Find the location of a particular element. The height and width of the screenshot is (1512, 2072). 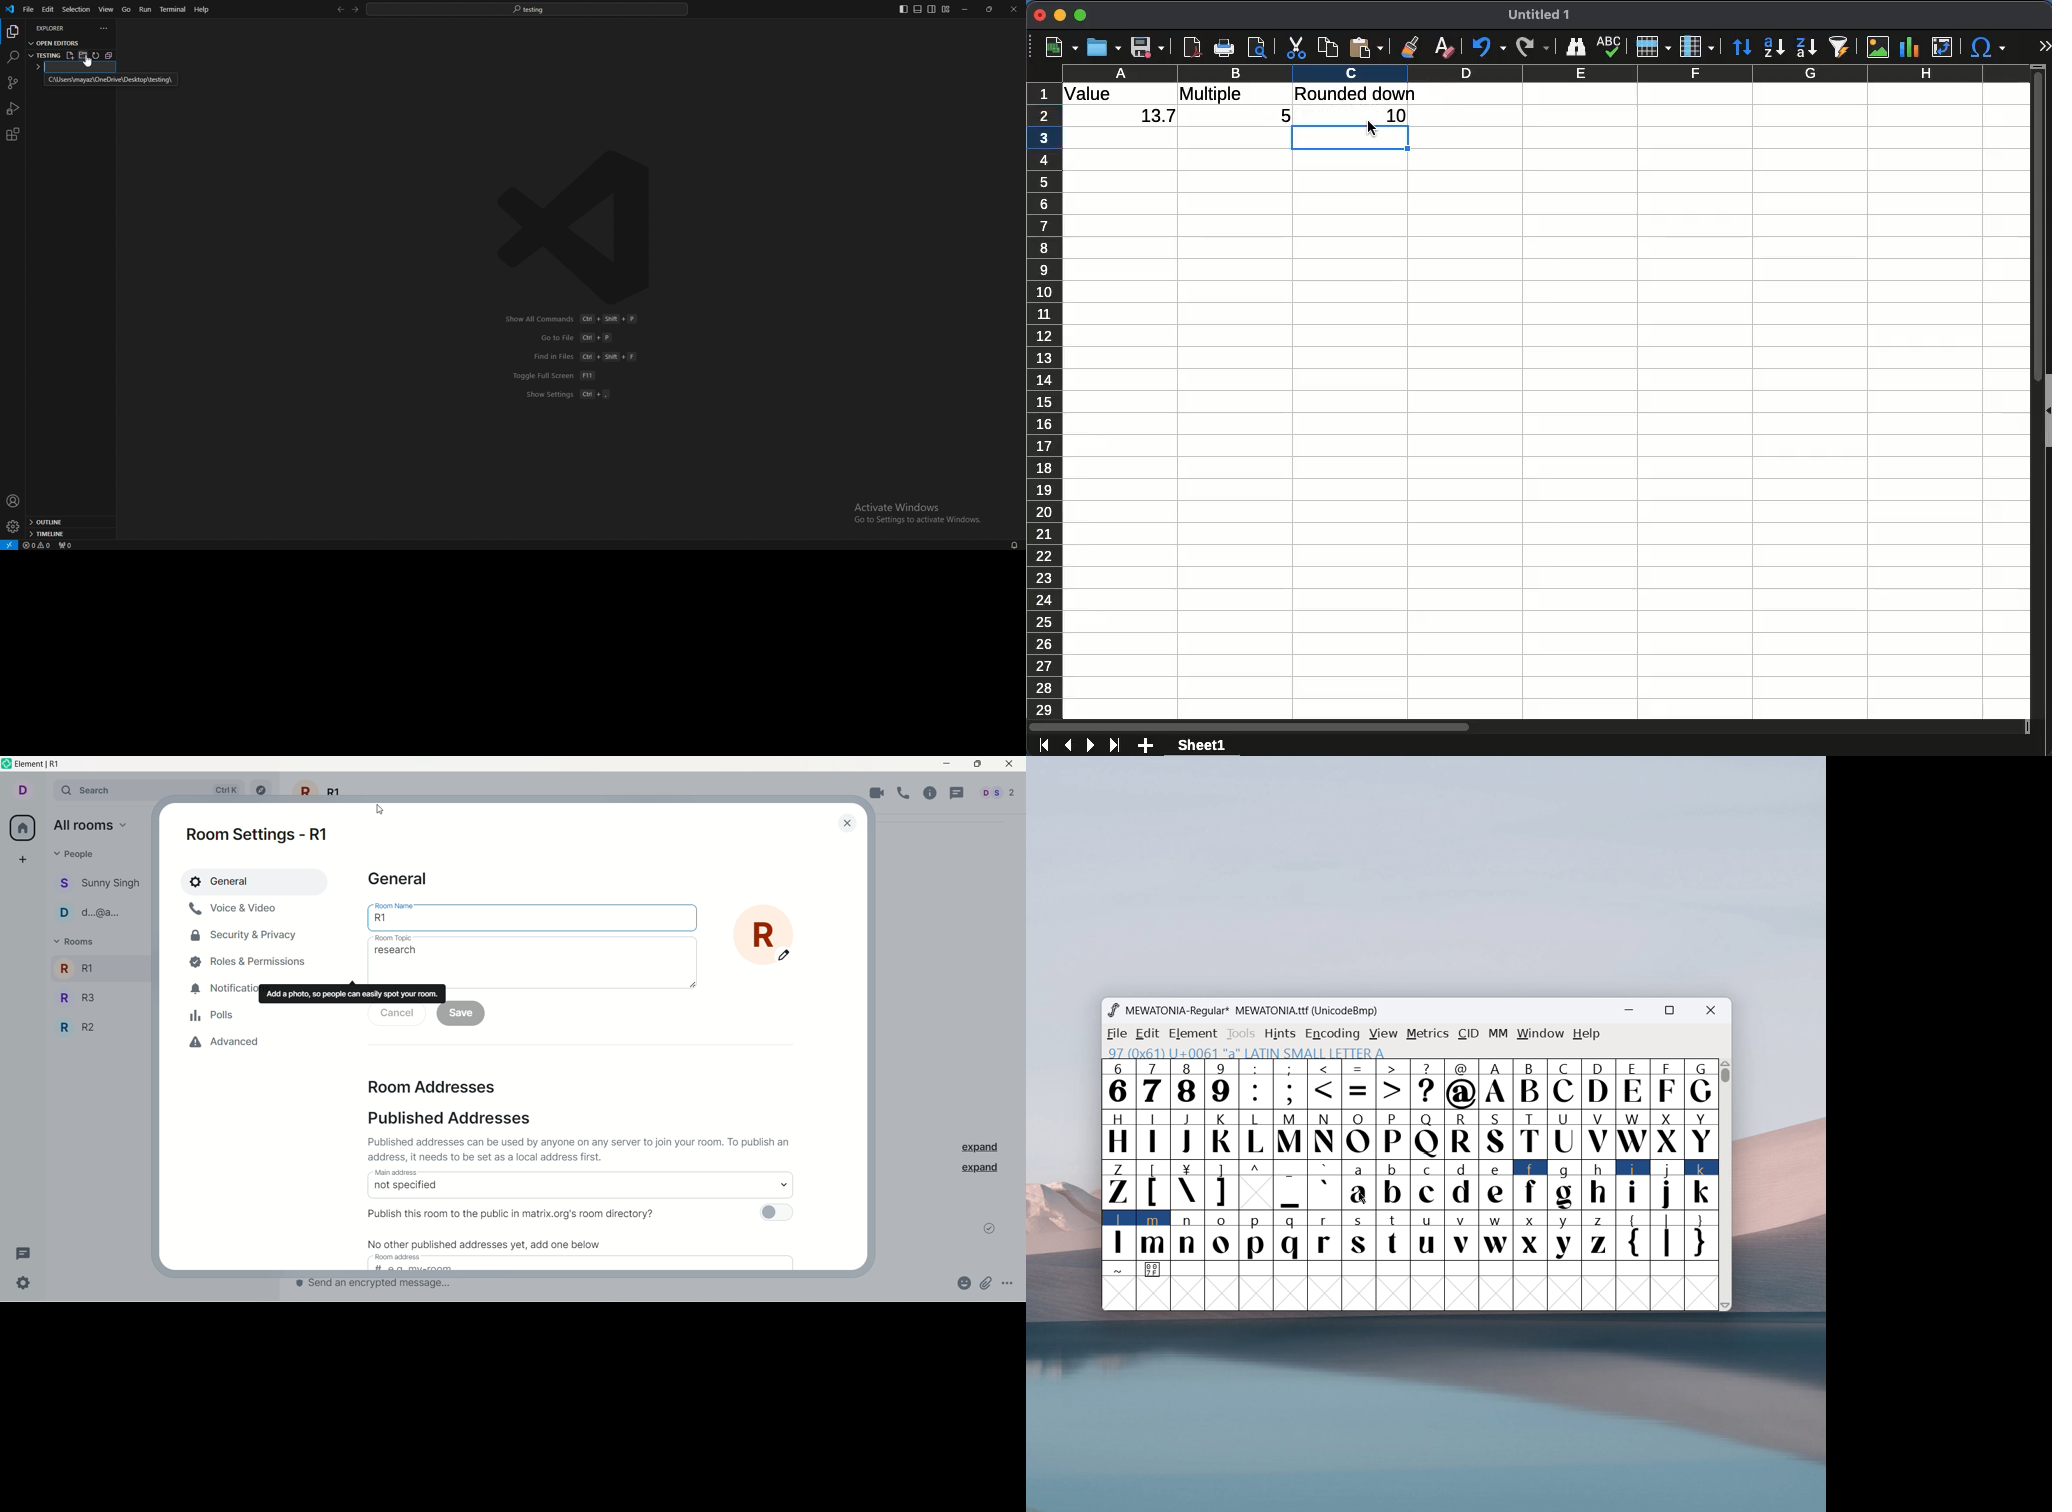

add a photo, so people can easily spot your room is located at coordinates (352, 994).